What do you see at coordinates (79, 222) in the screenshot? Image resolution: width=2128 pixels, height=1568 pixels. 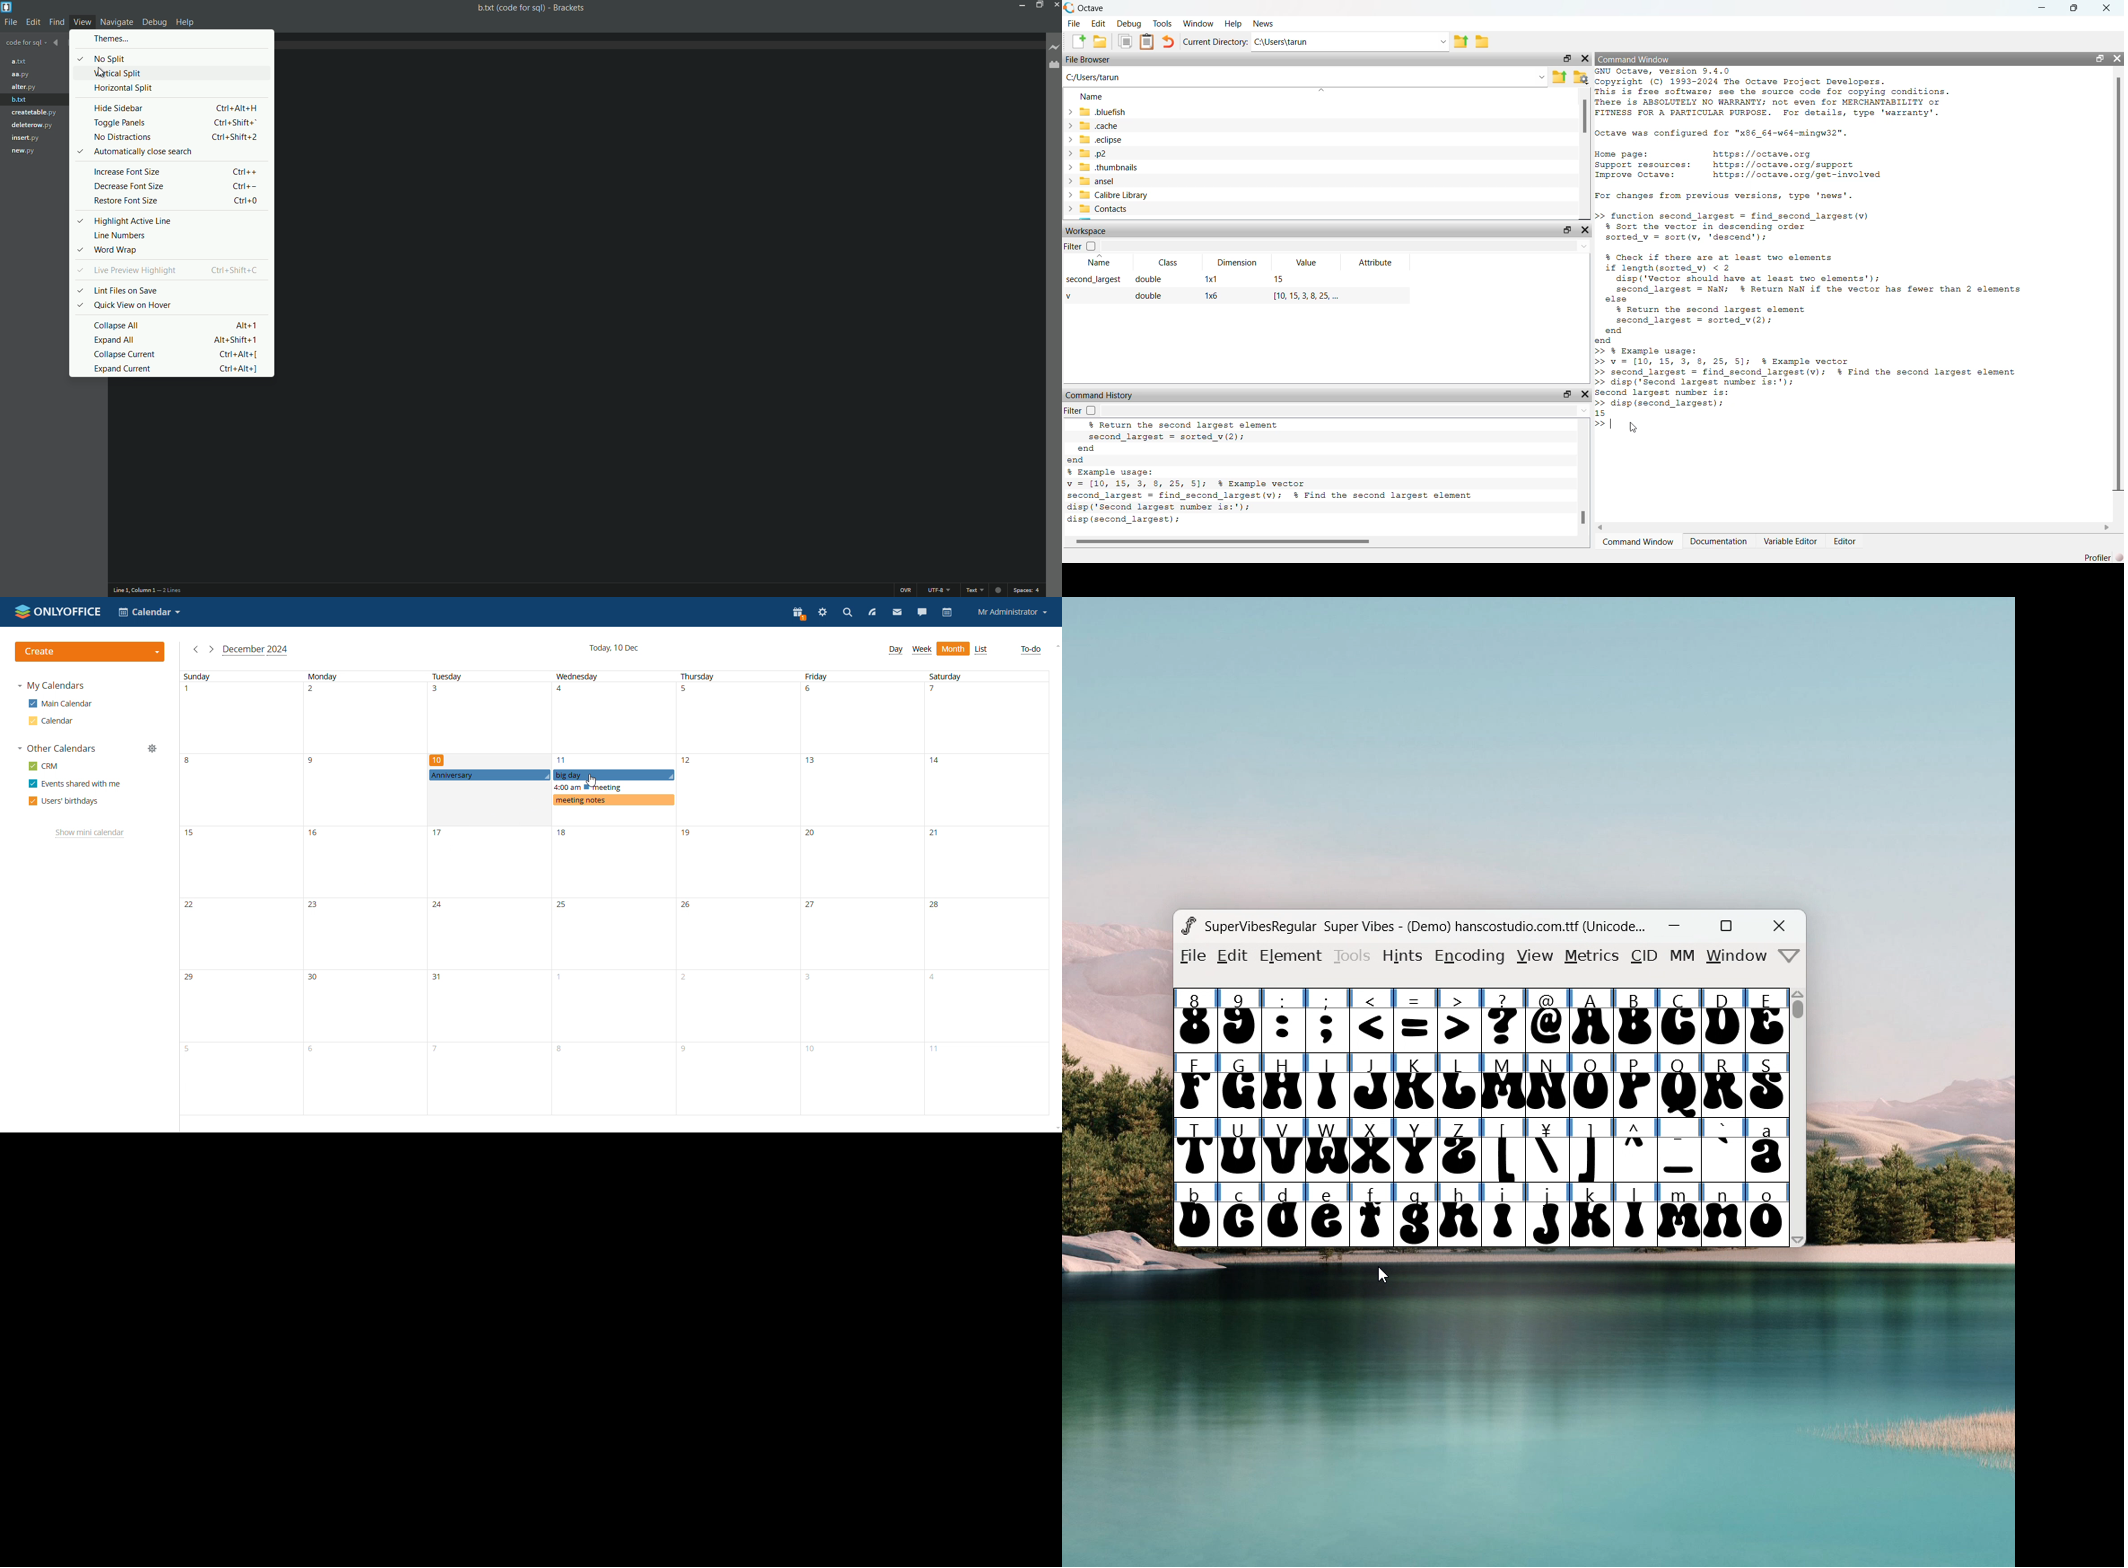 I see `Selected` at bounding box center [79, 222].